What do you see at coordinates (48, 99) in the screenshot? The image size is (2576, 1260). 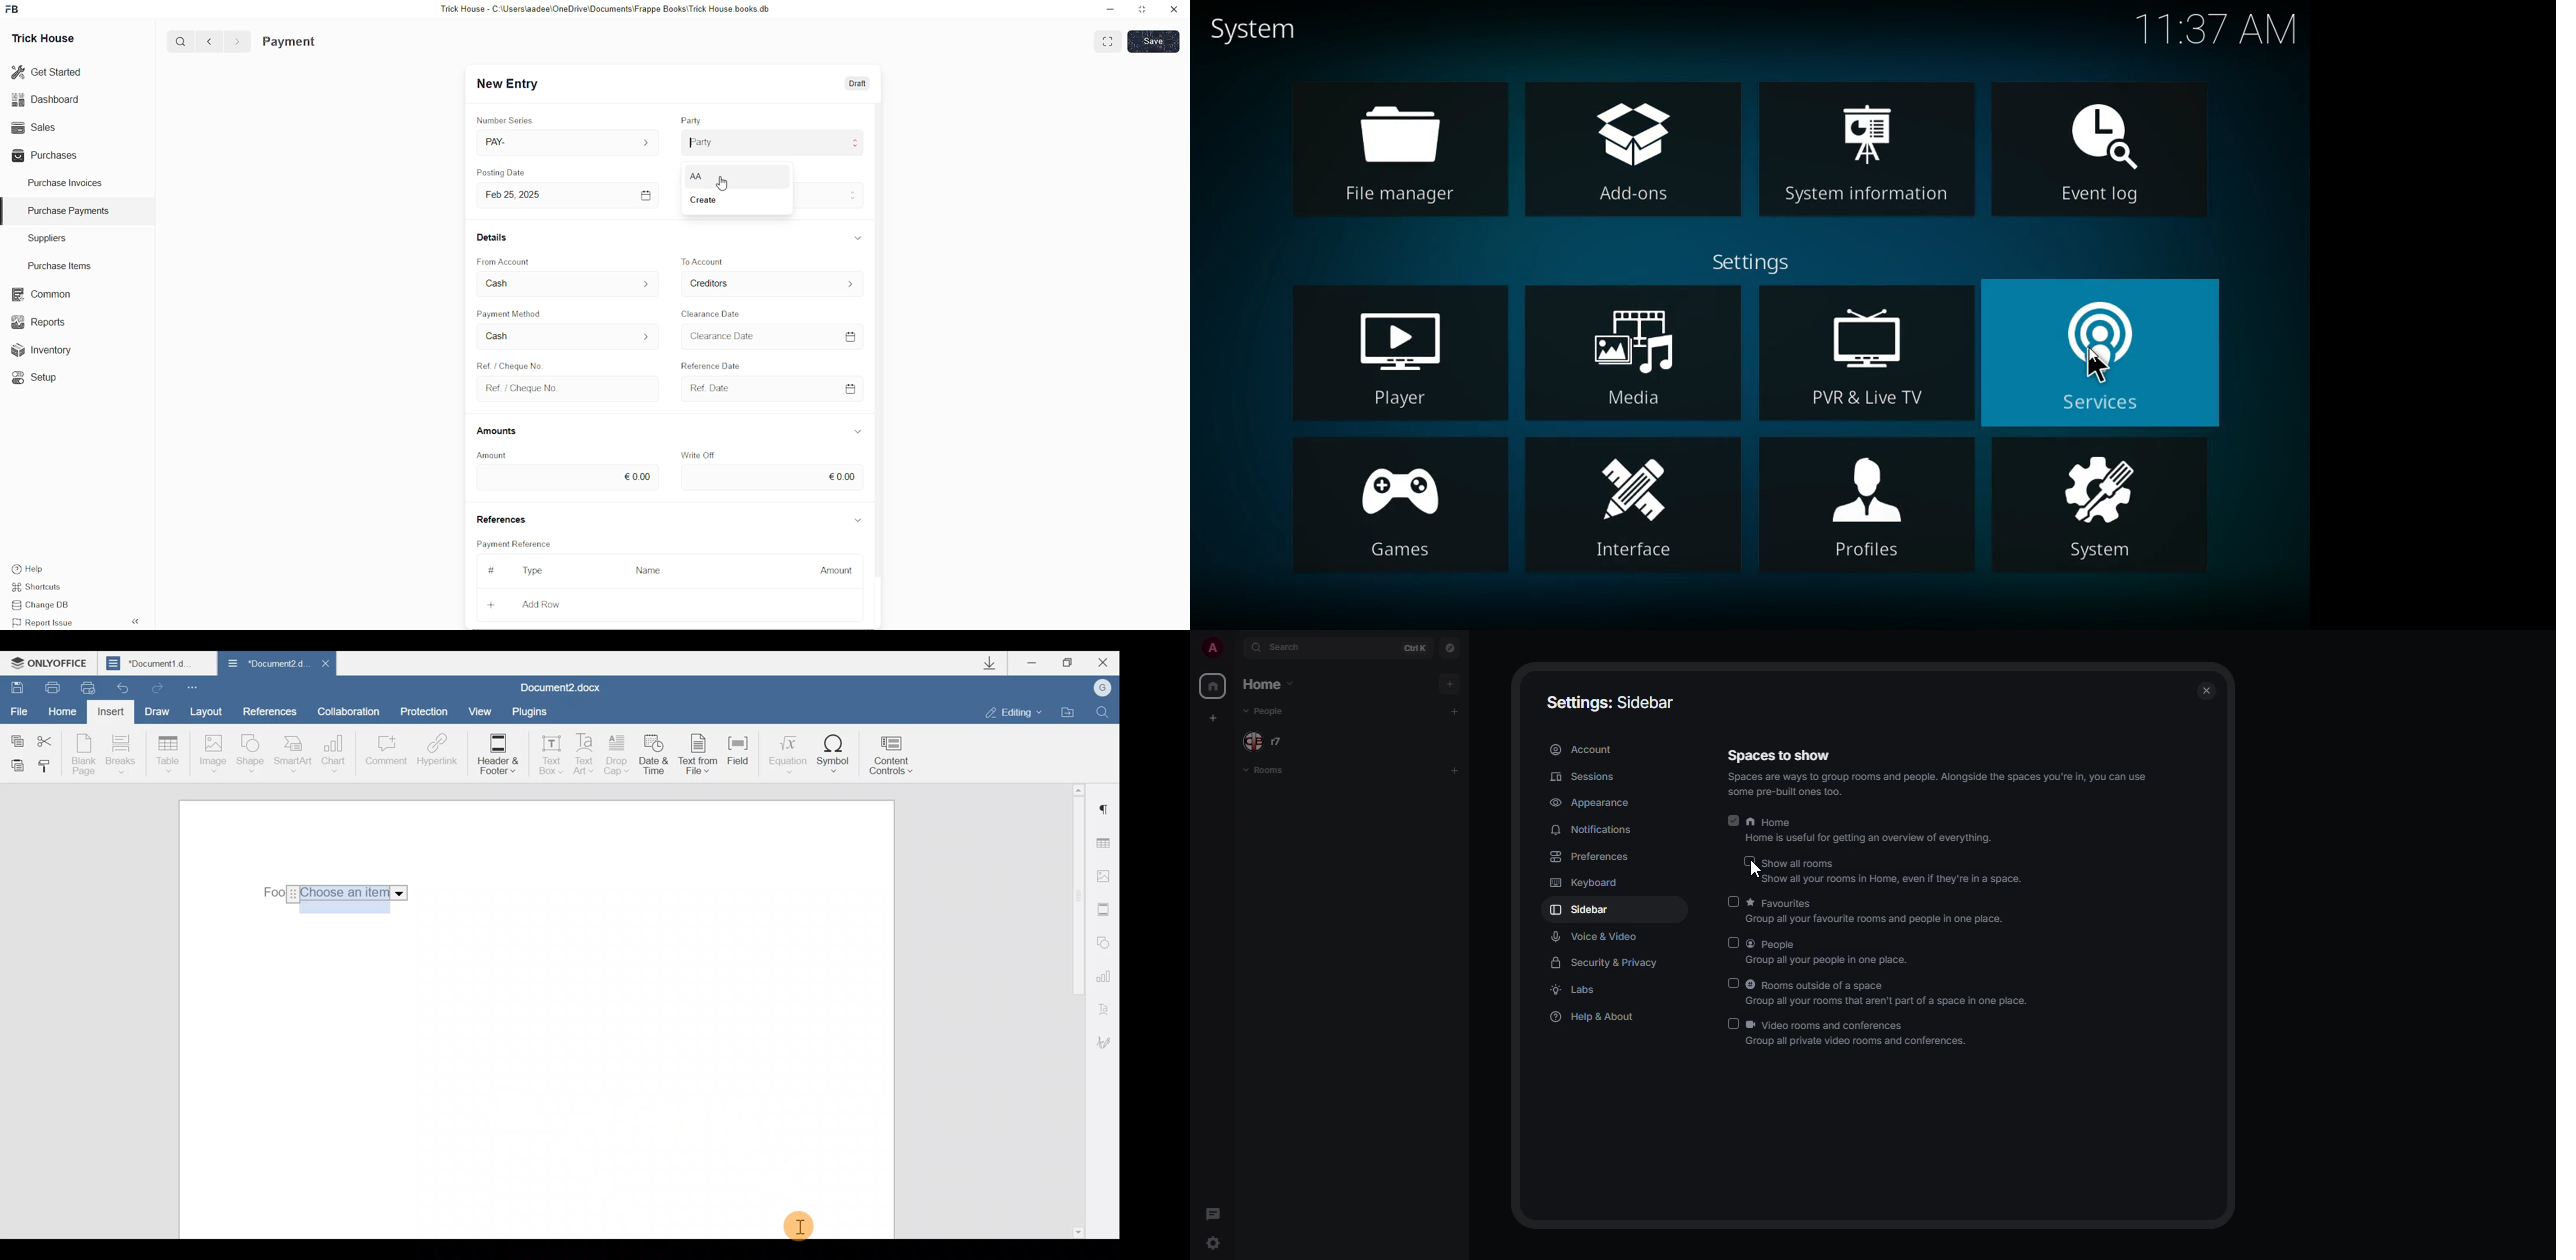 I see `Dashboard` at bounding box center [48, 99].